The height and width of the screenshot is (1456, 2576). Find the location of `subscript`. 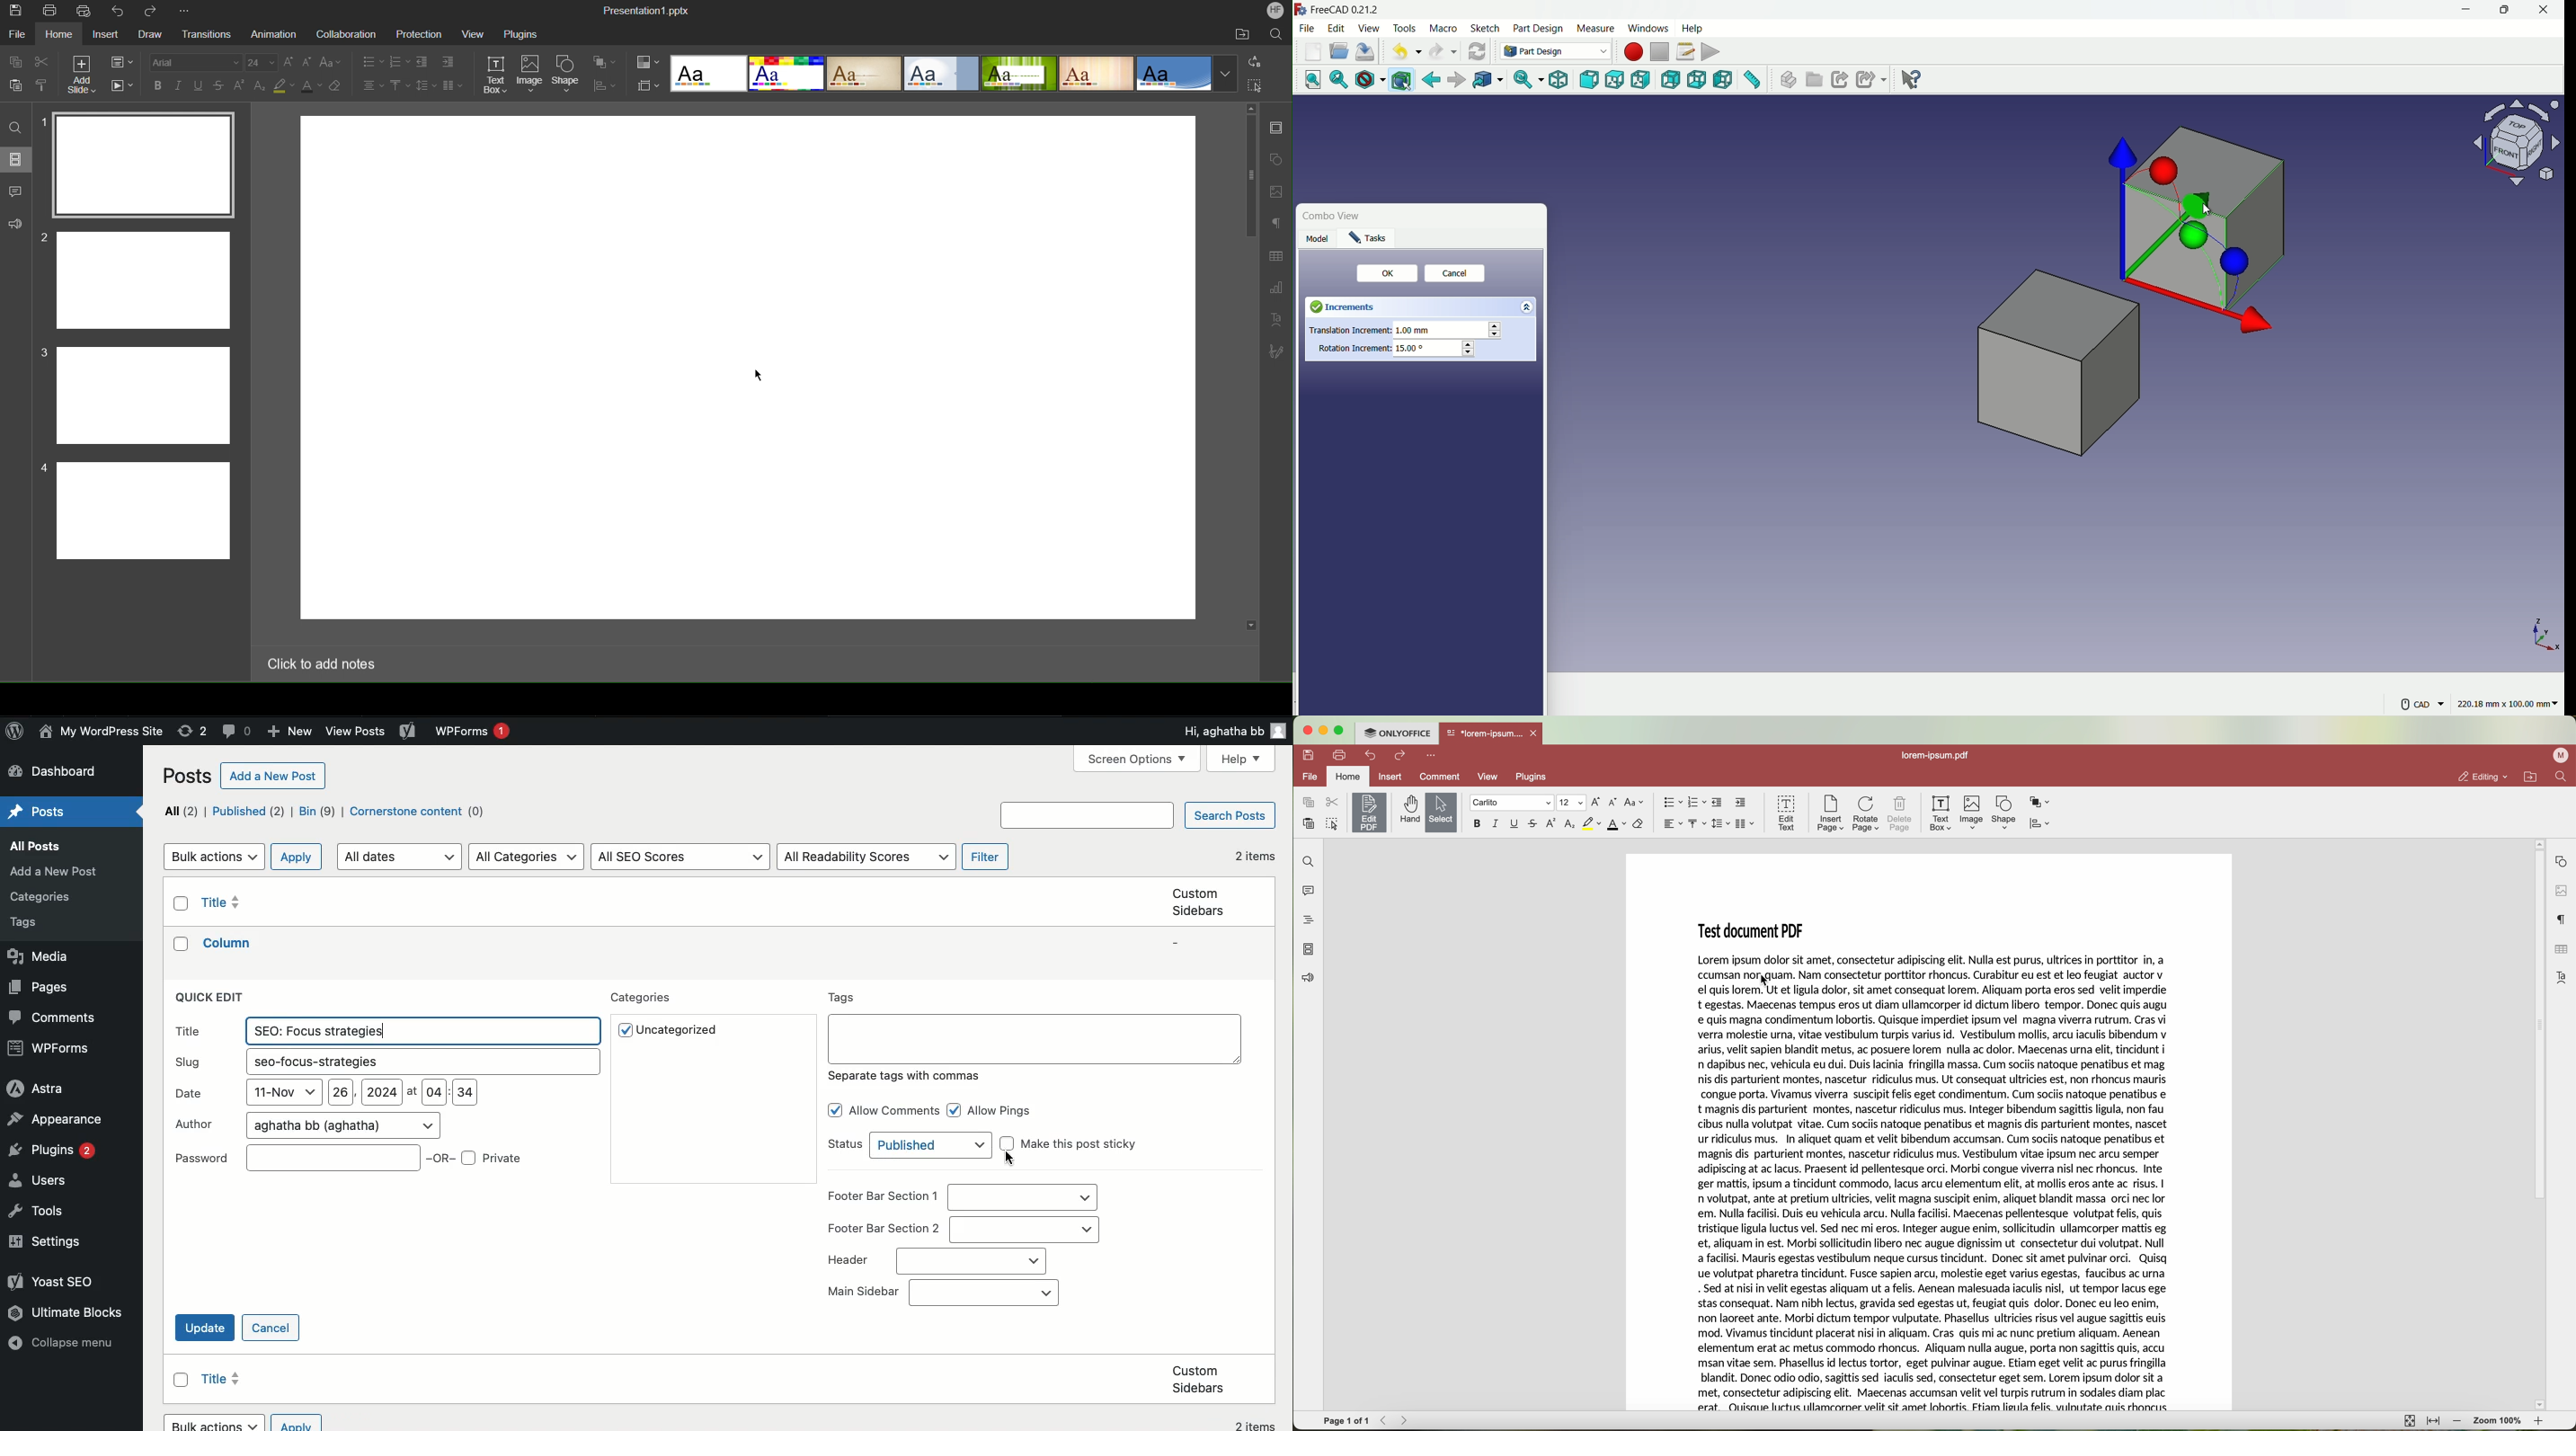

subscript is located at coordinates (261, 86).